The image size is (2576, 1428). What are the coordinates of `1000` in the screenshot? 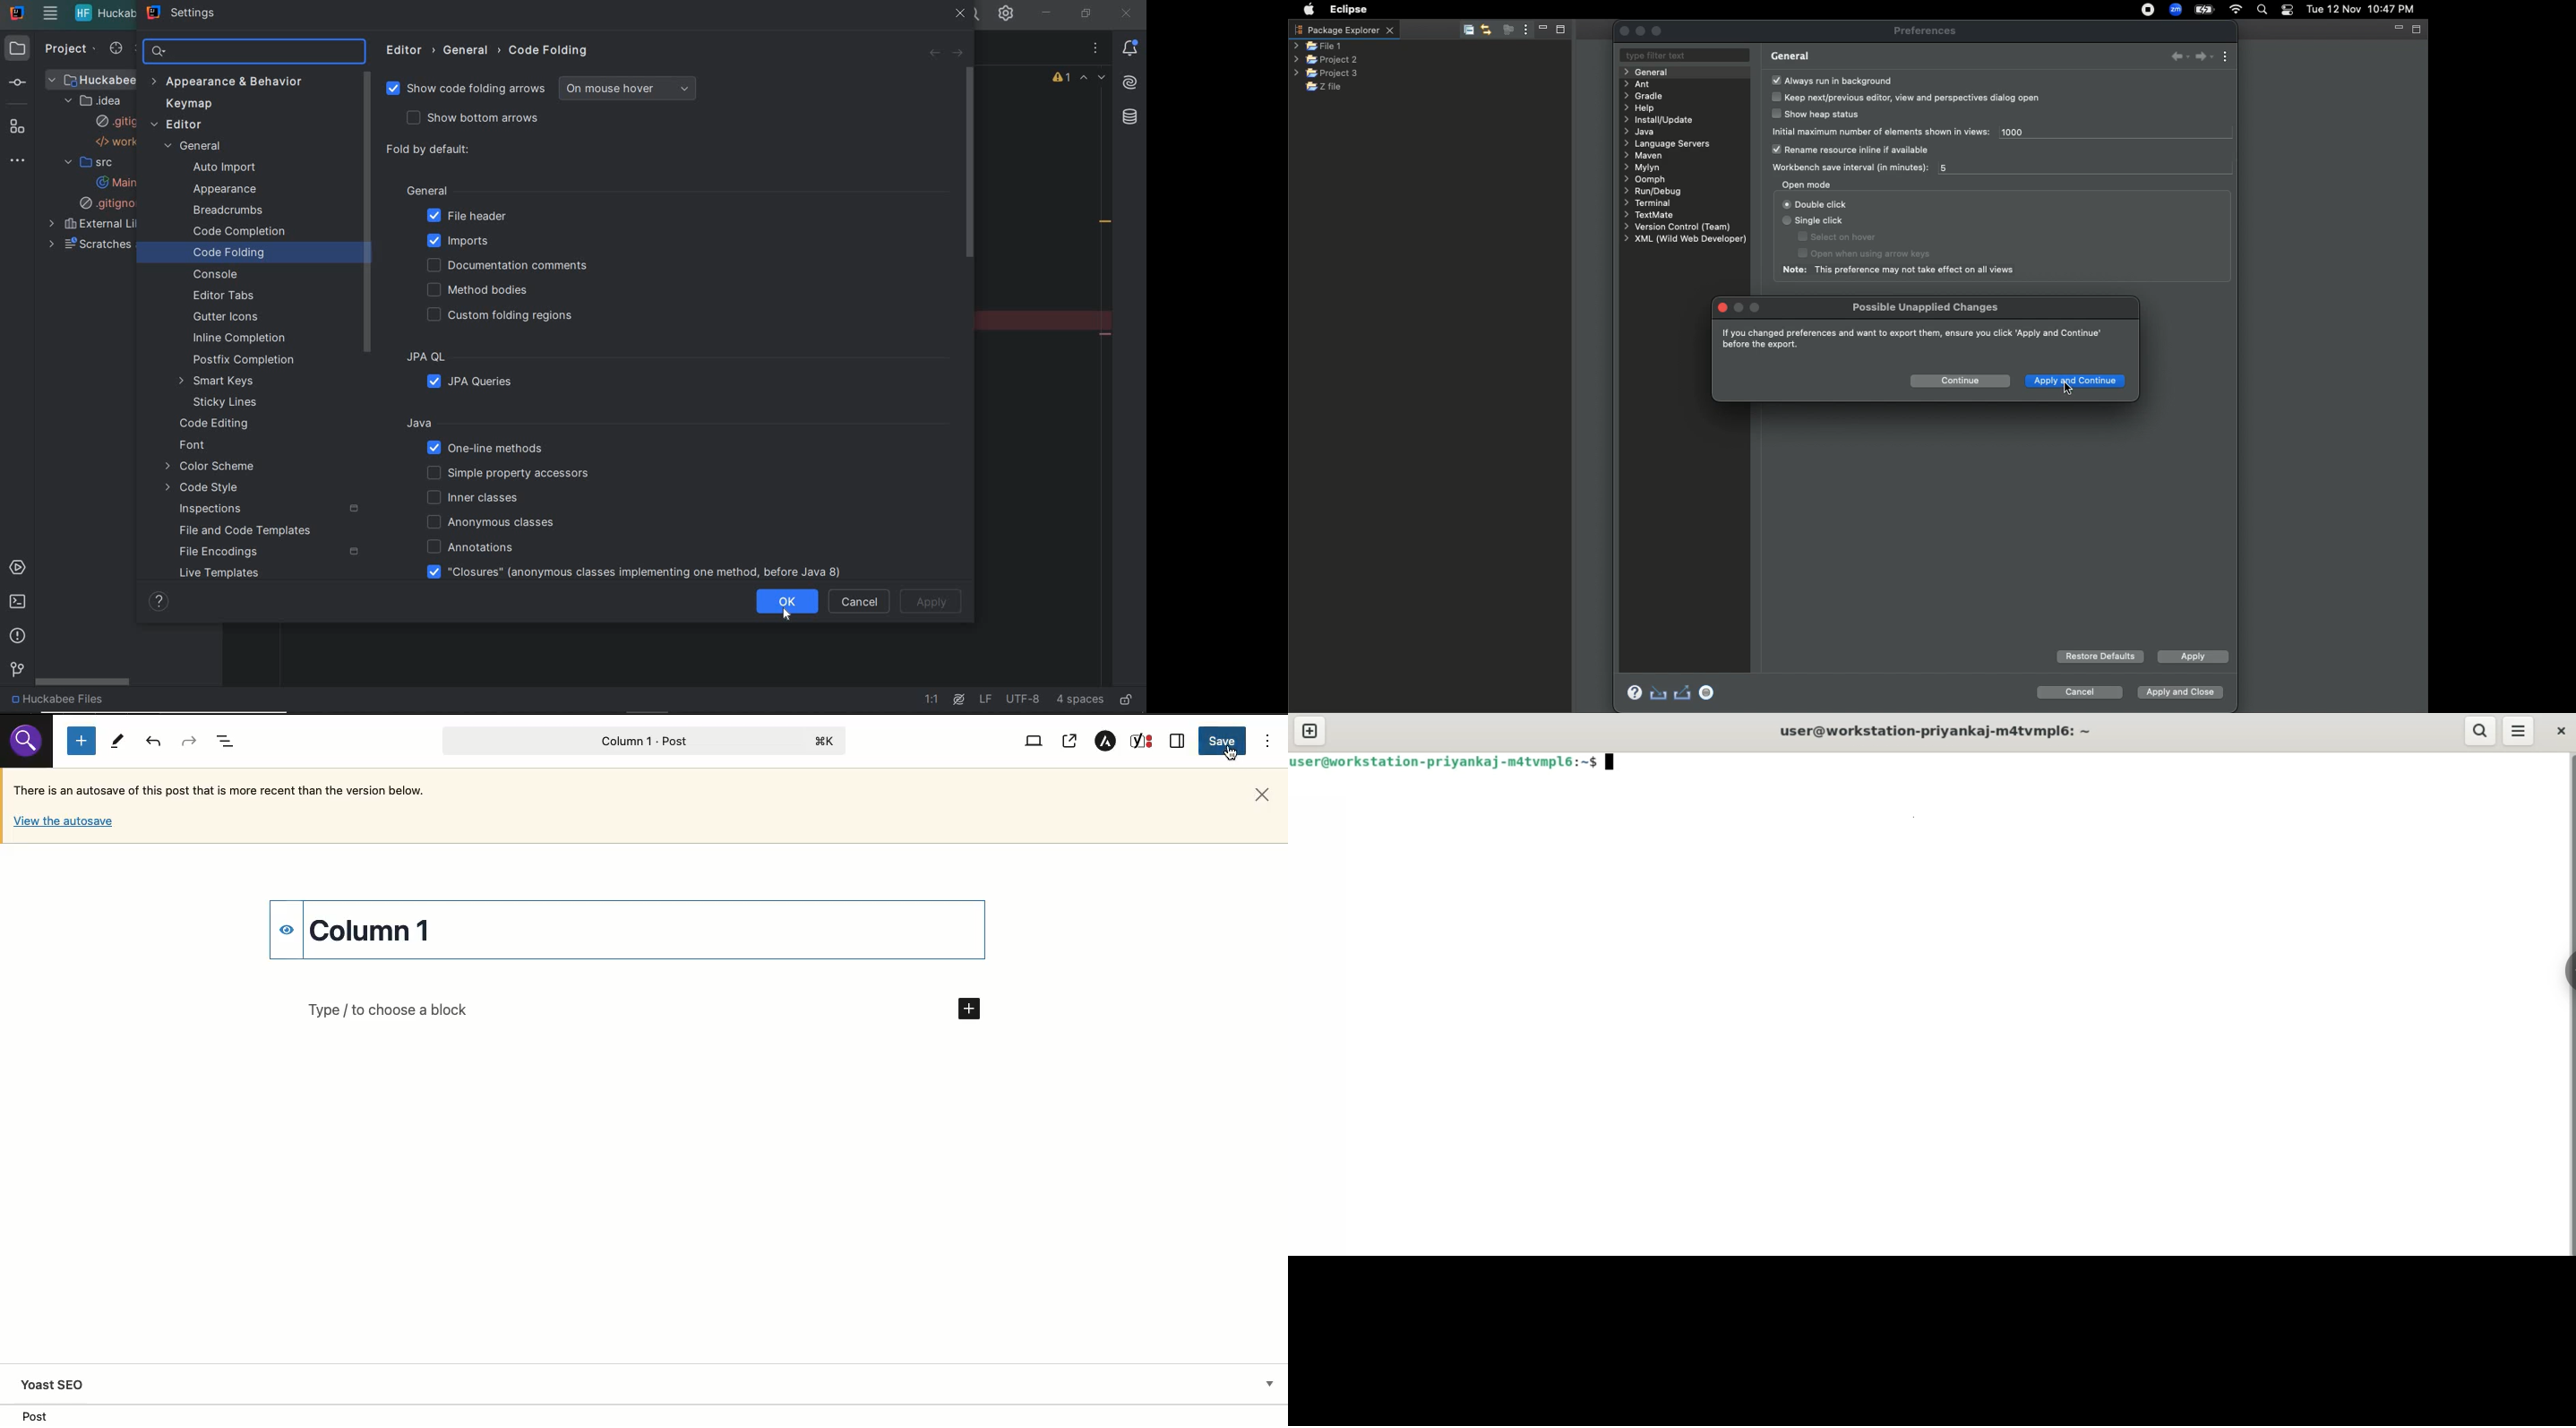 It's located at (2030, 134).